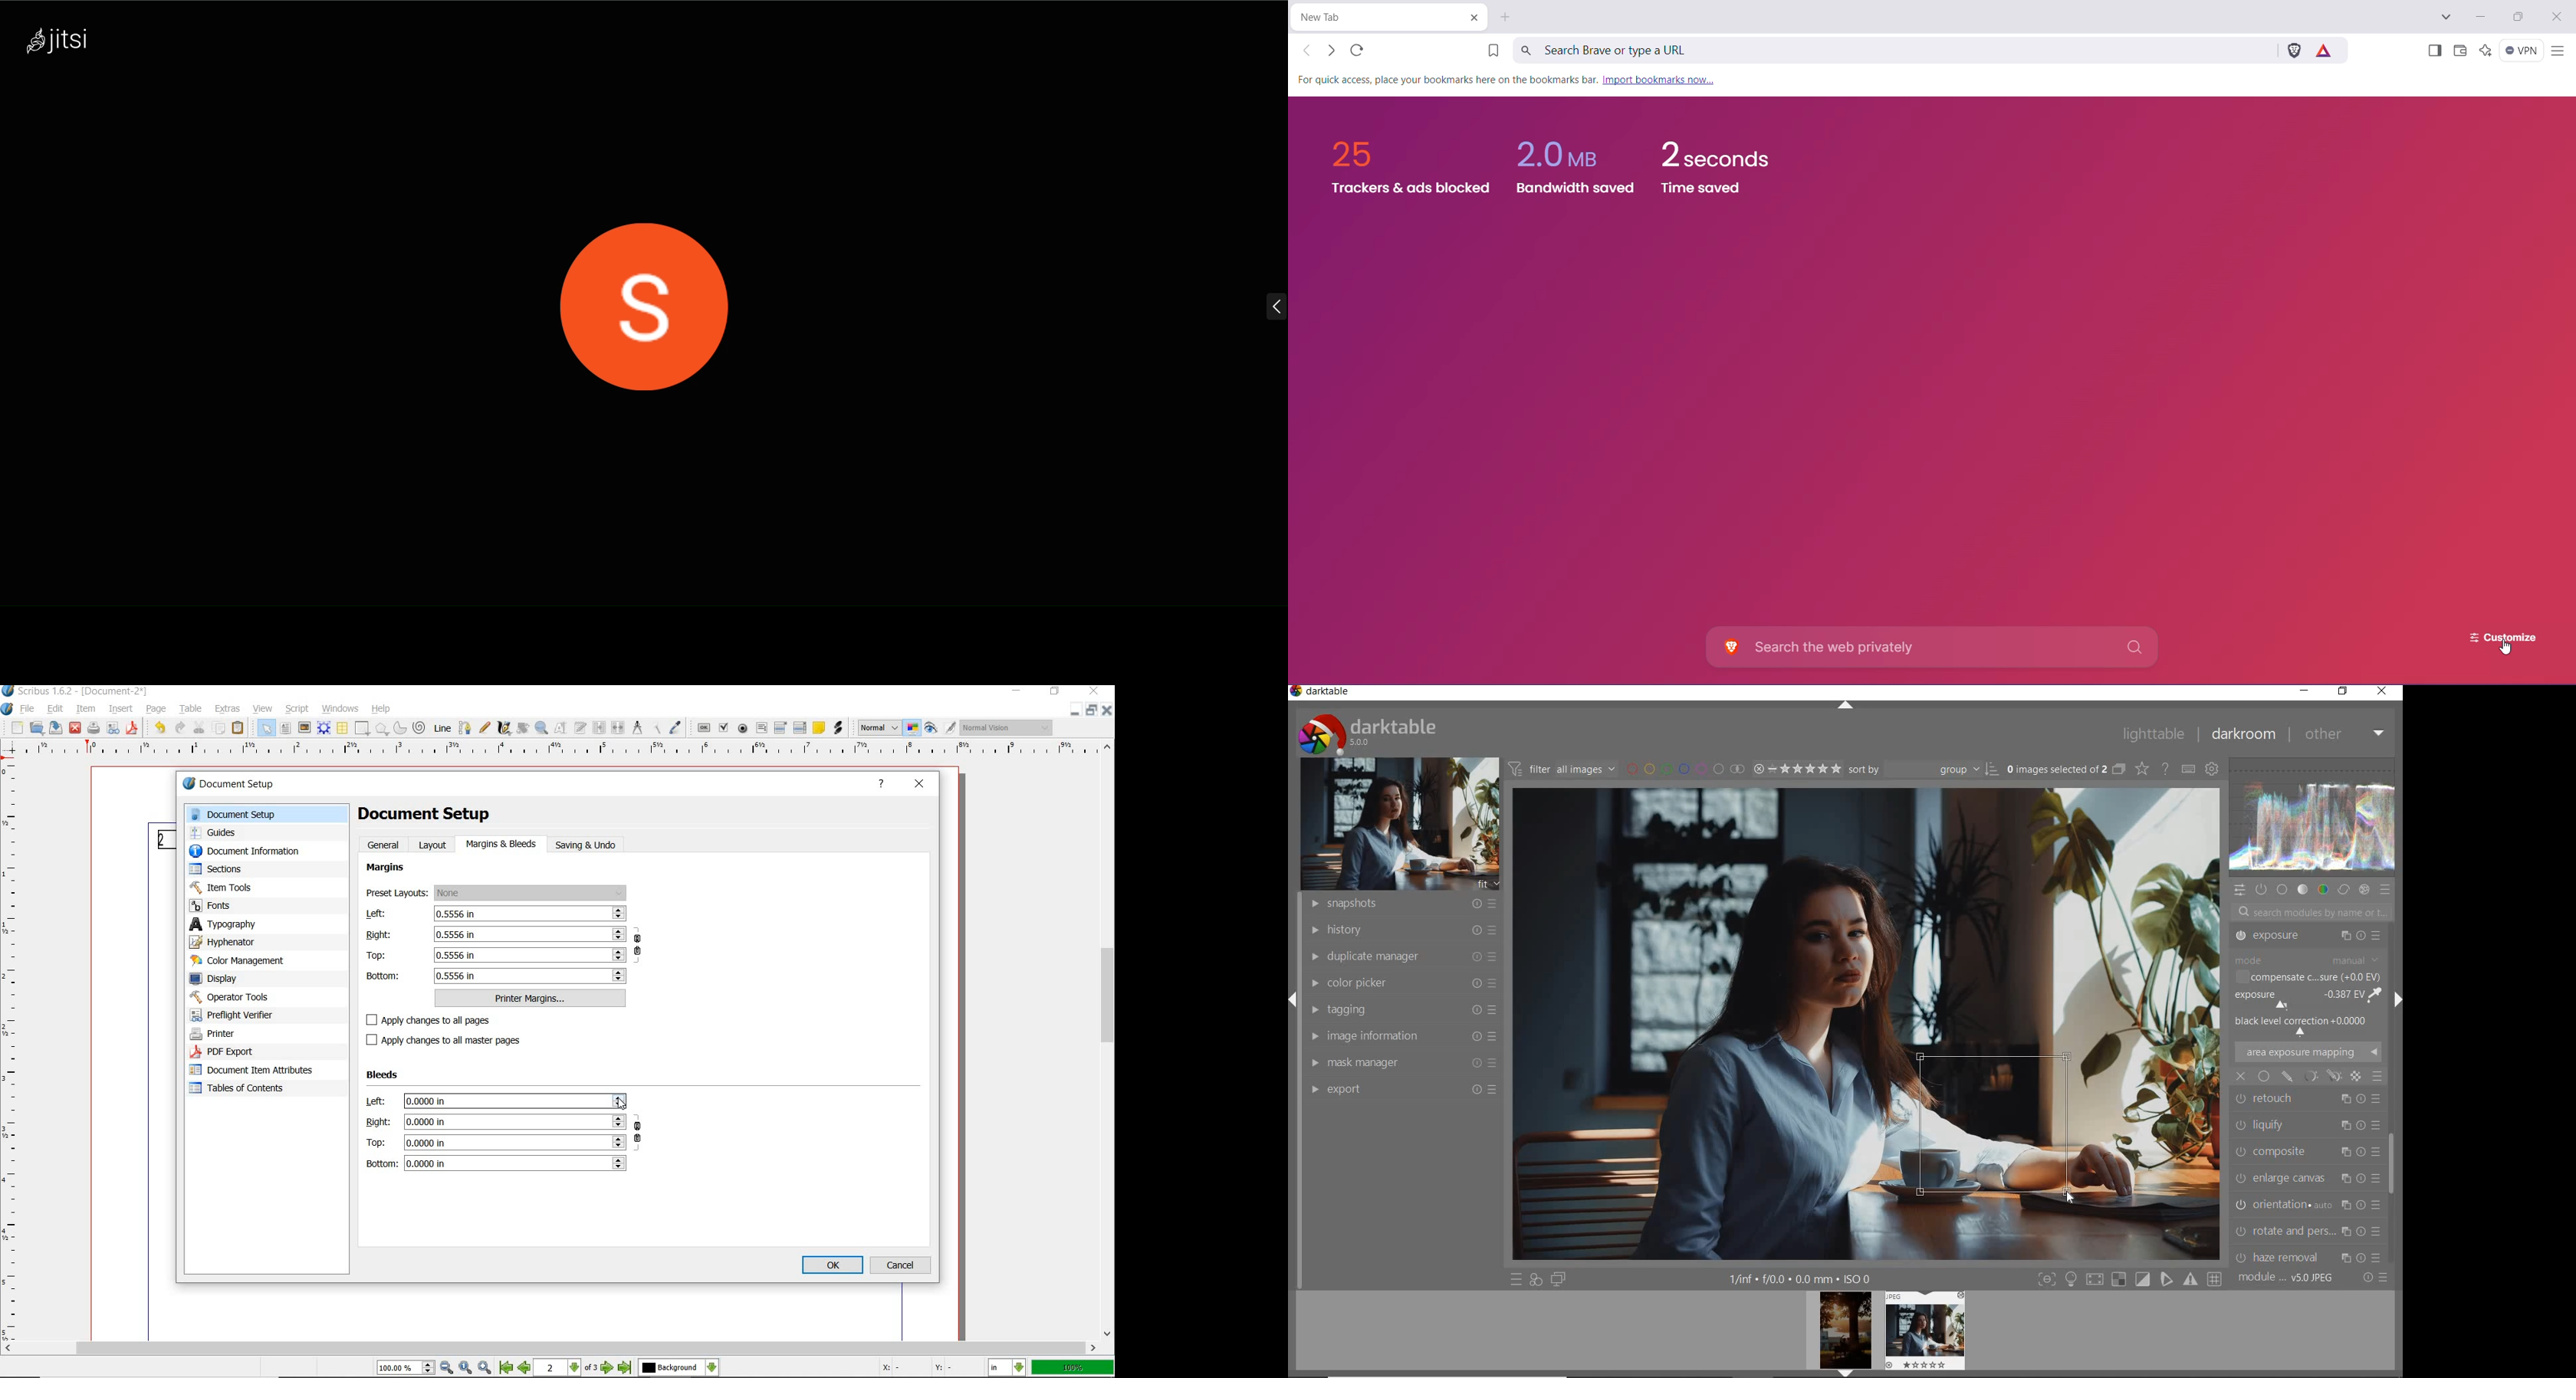 This screenshot has width=2576, height=1400. Describe the element at coordinates (879, 728) in the screenshot. I see `select image preview mode` at that location.